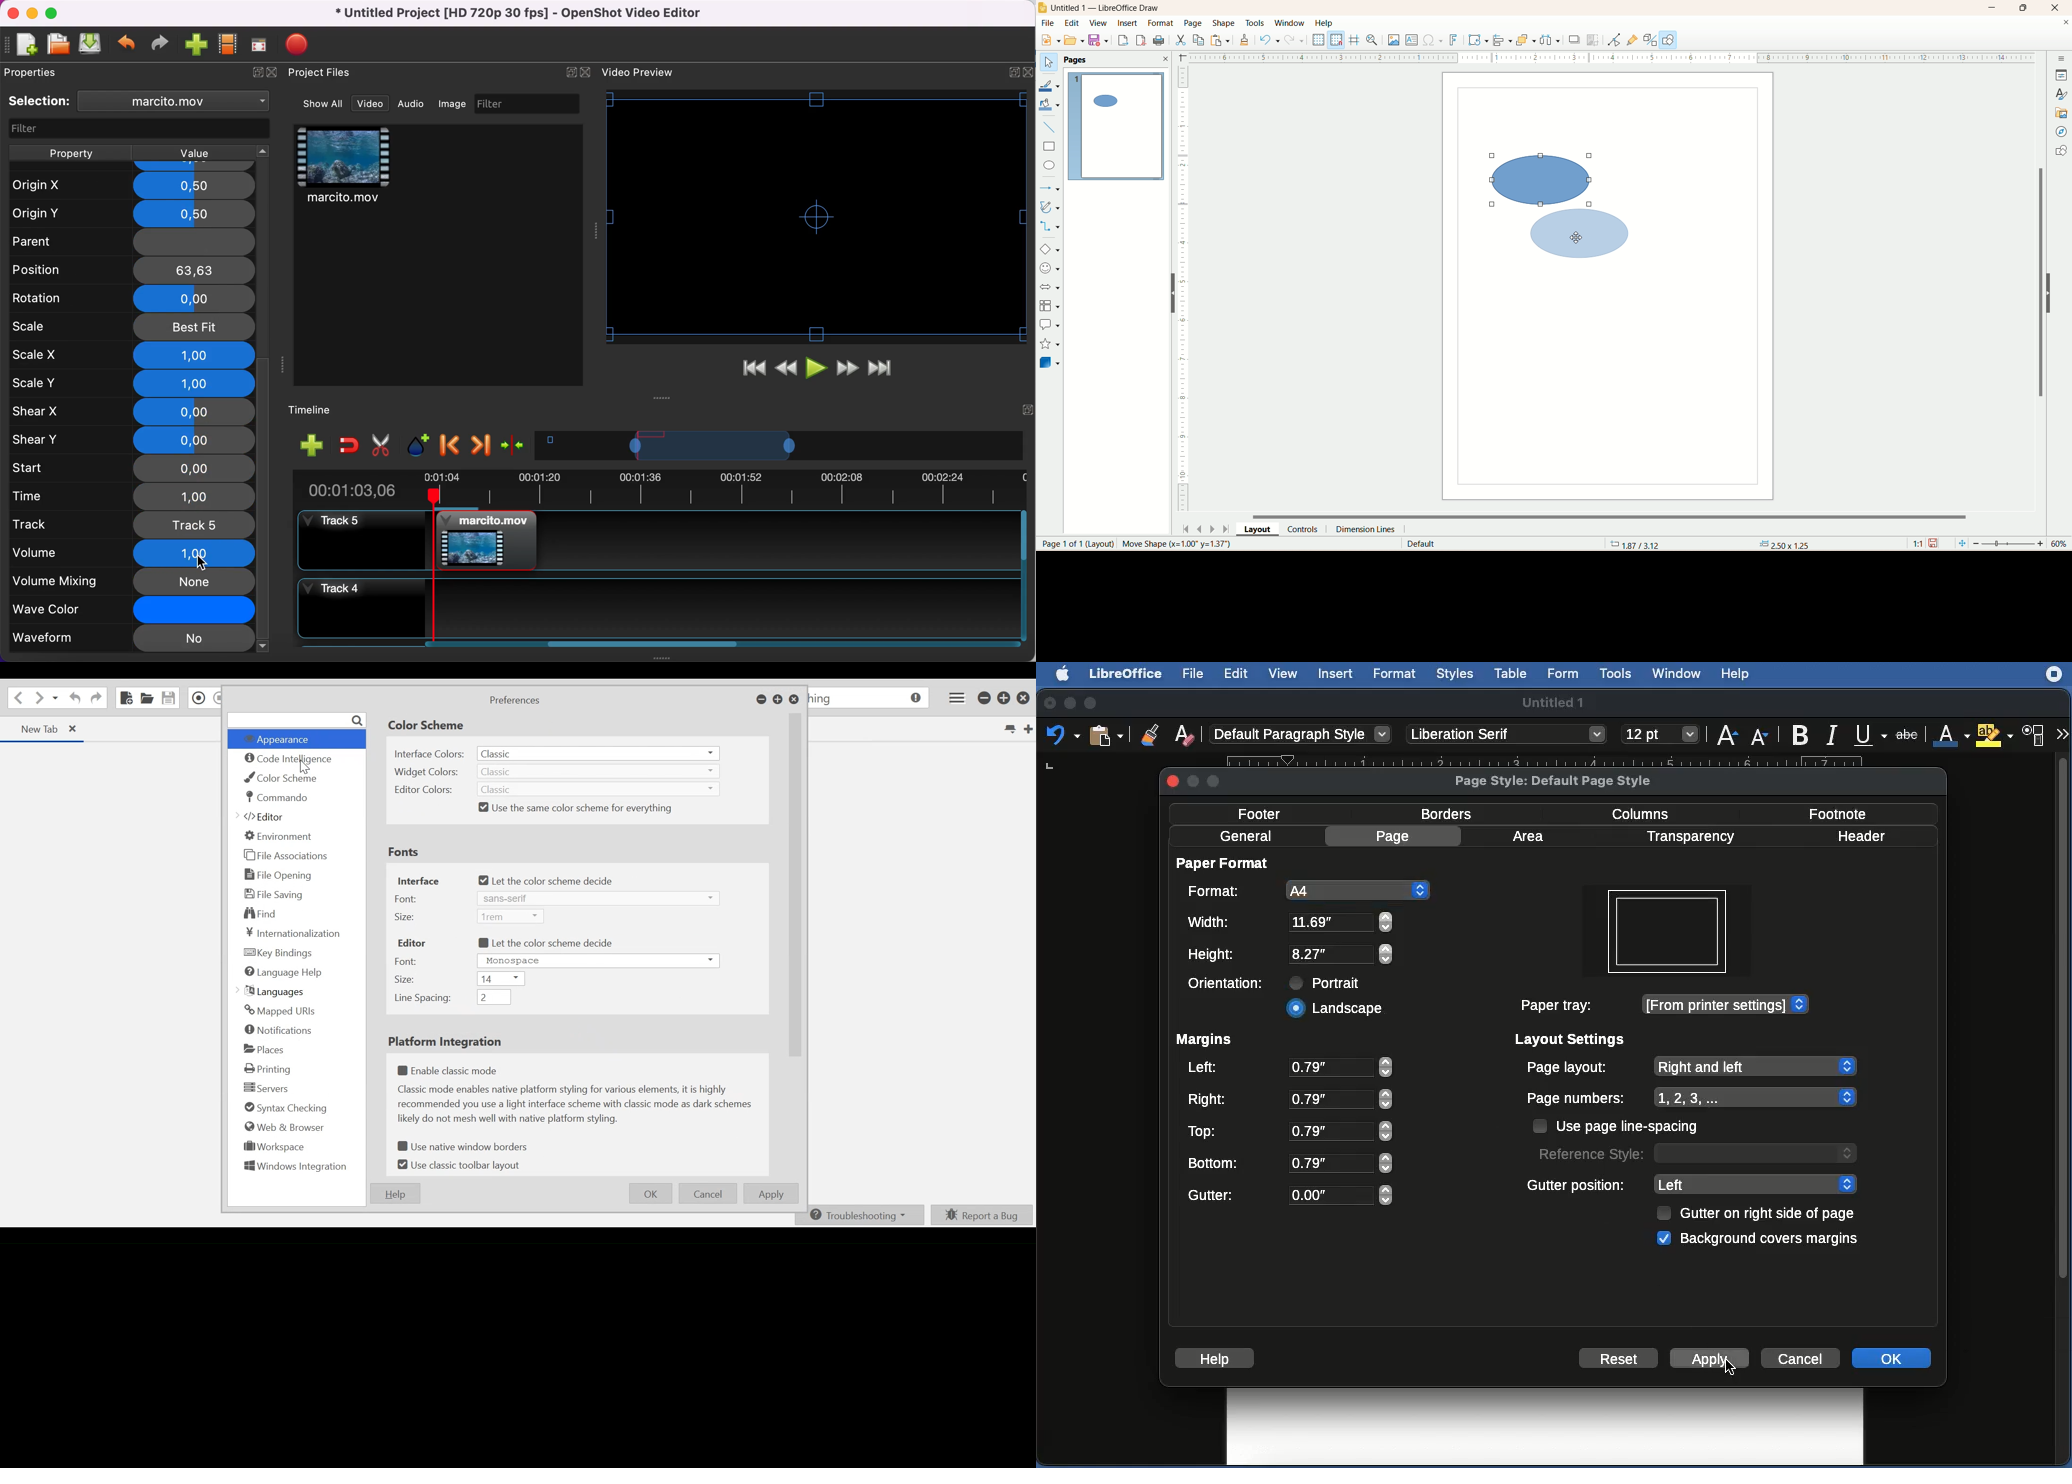 The height and width of the screenshot is (1484, 2072). Describe the element at coordinates (317, 411) in the screenshot. I see `timeline` at that location.